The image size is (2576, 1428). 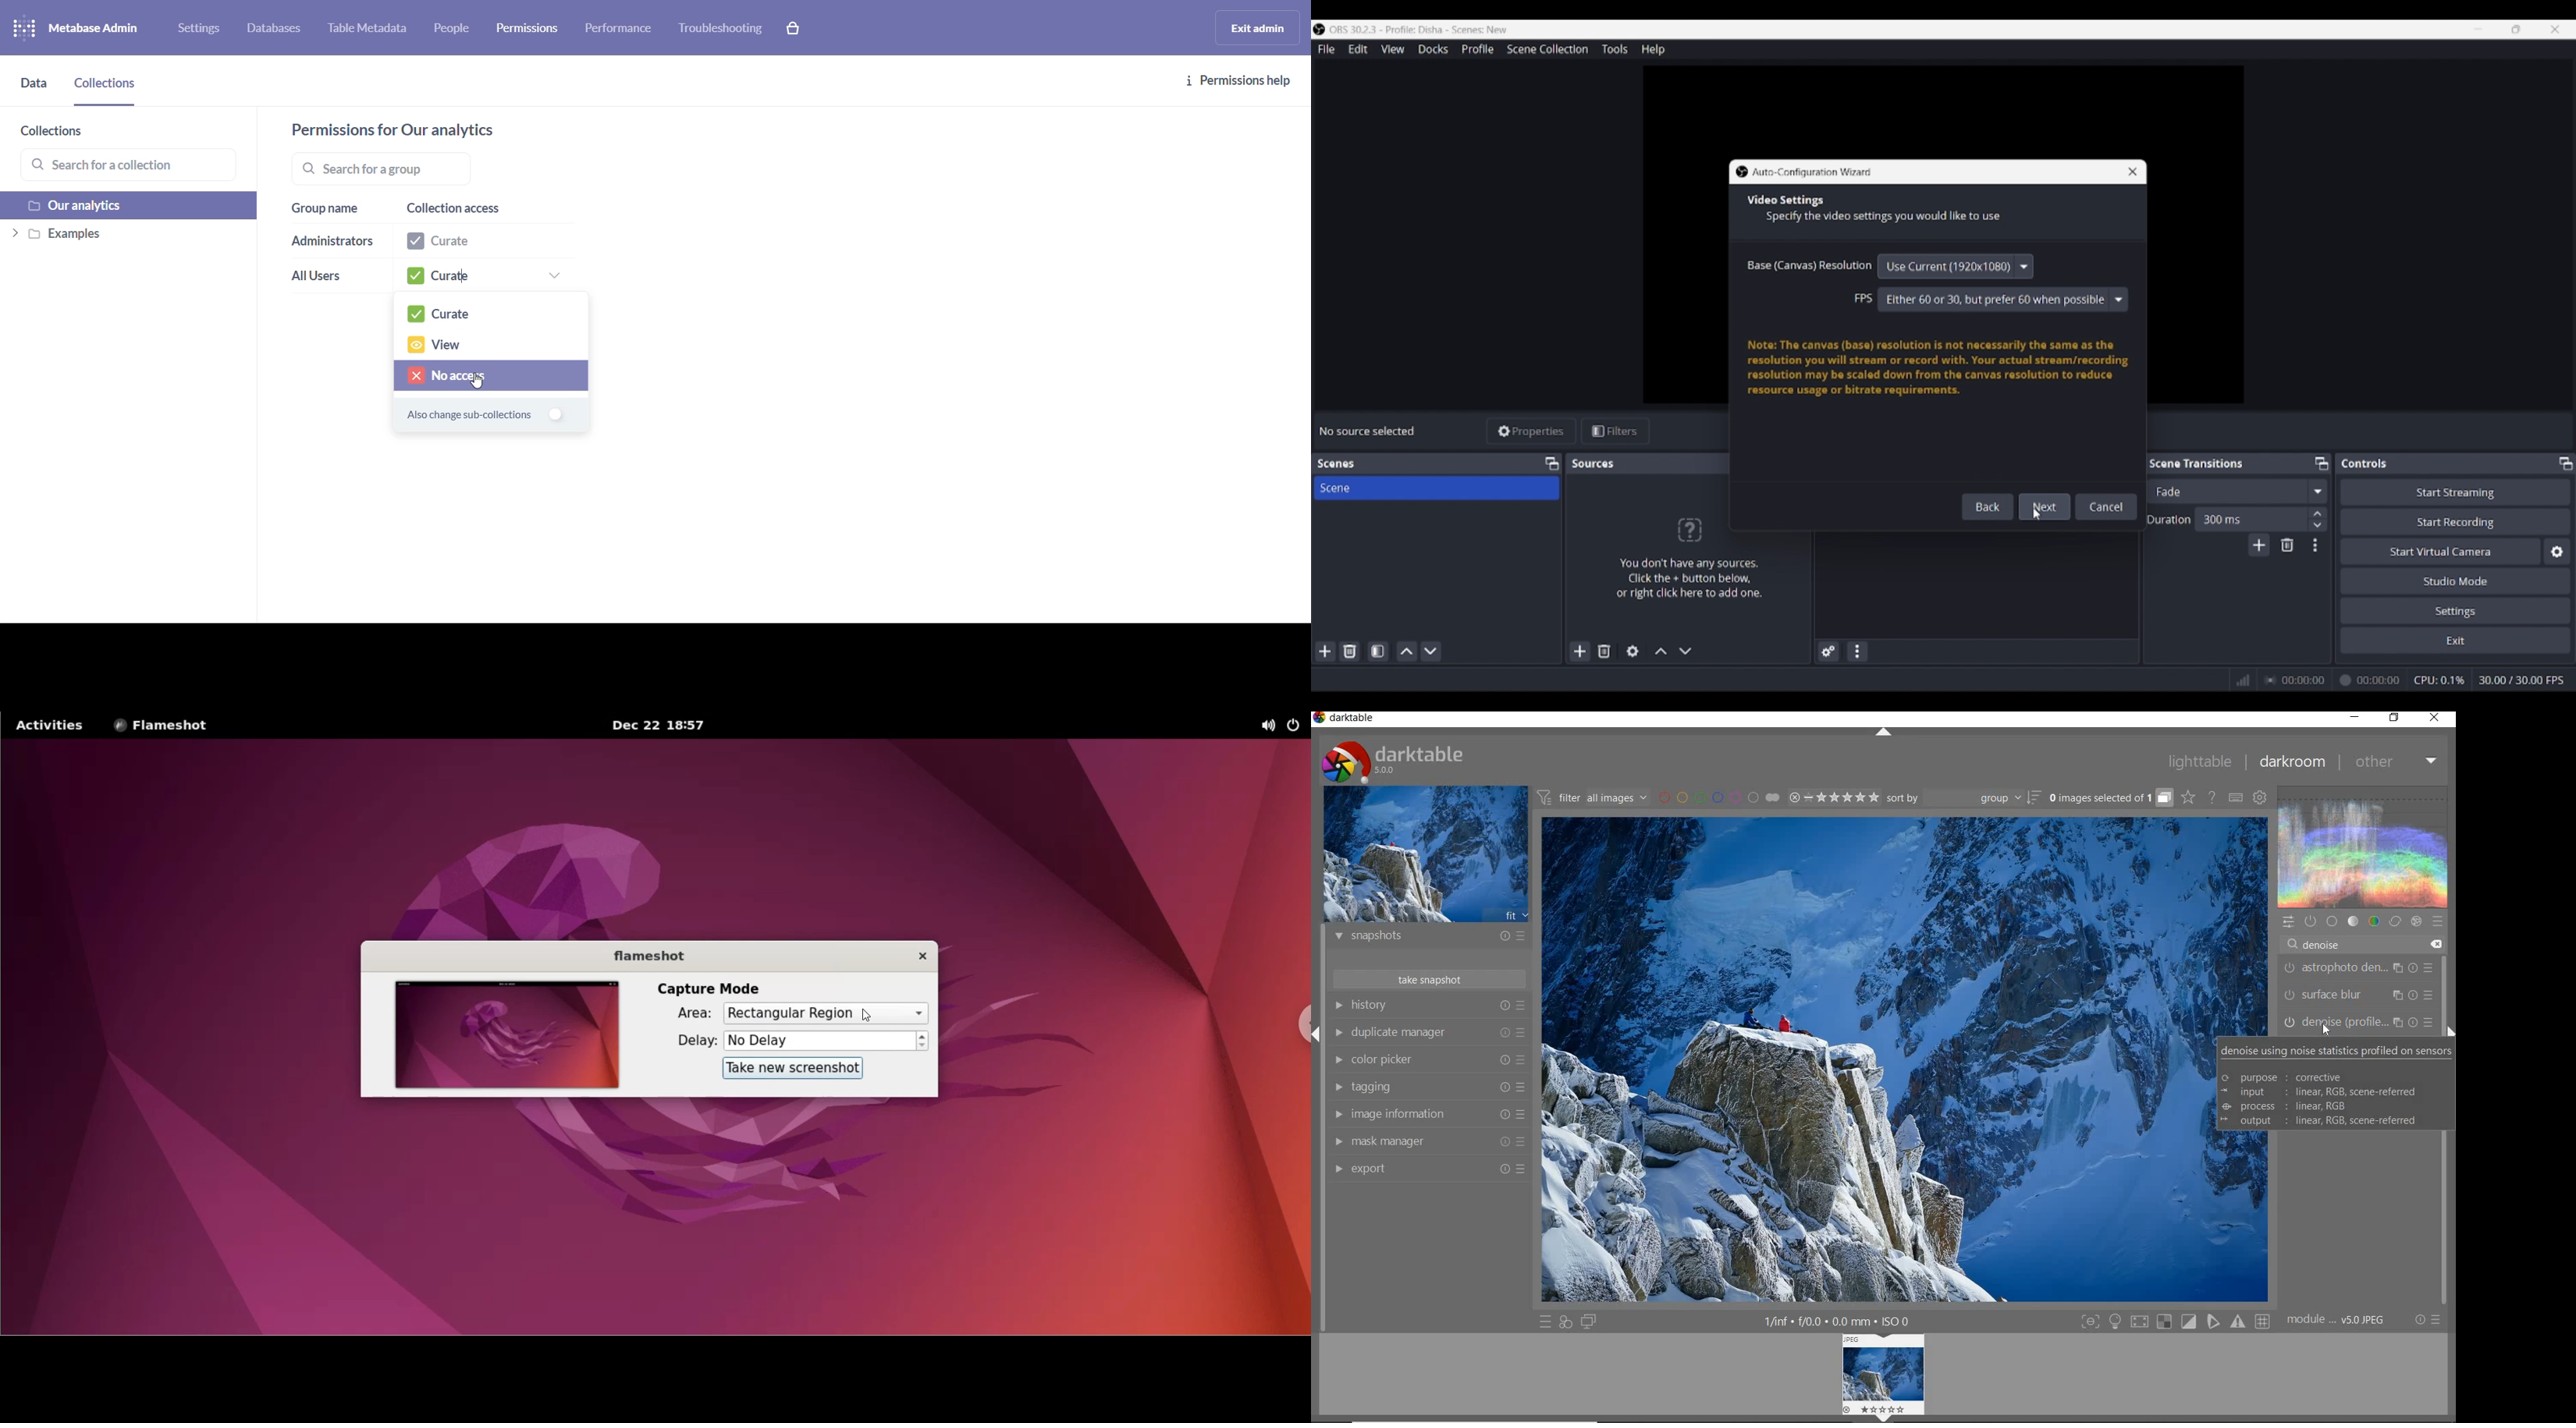 What do you see at coordinates (2557, 551) in the screenshot?
I see `Configure virtual camera` at bounding box center [2557, 551].